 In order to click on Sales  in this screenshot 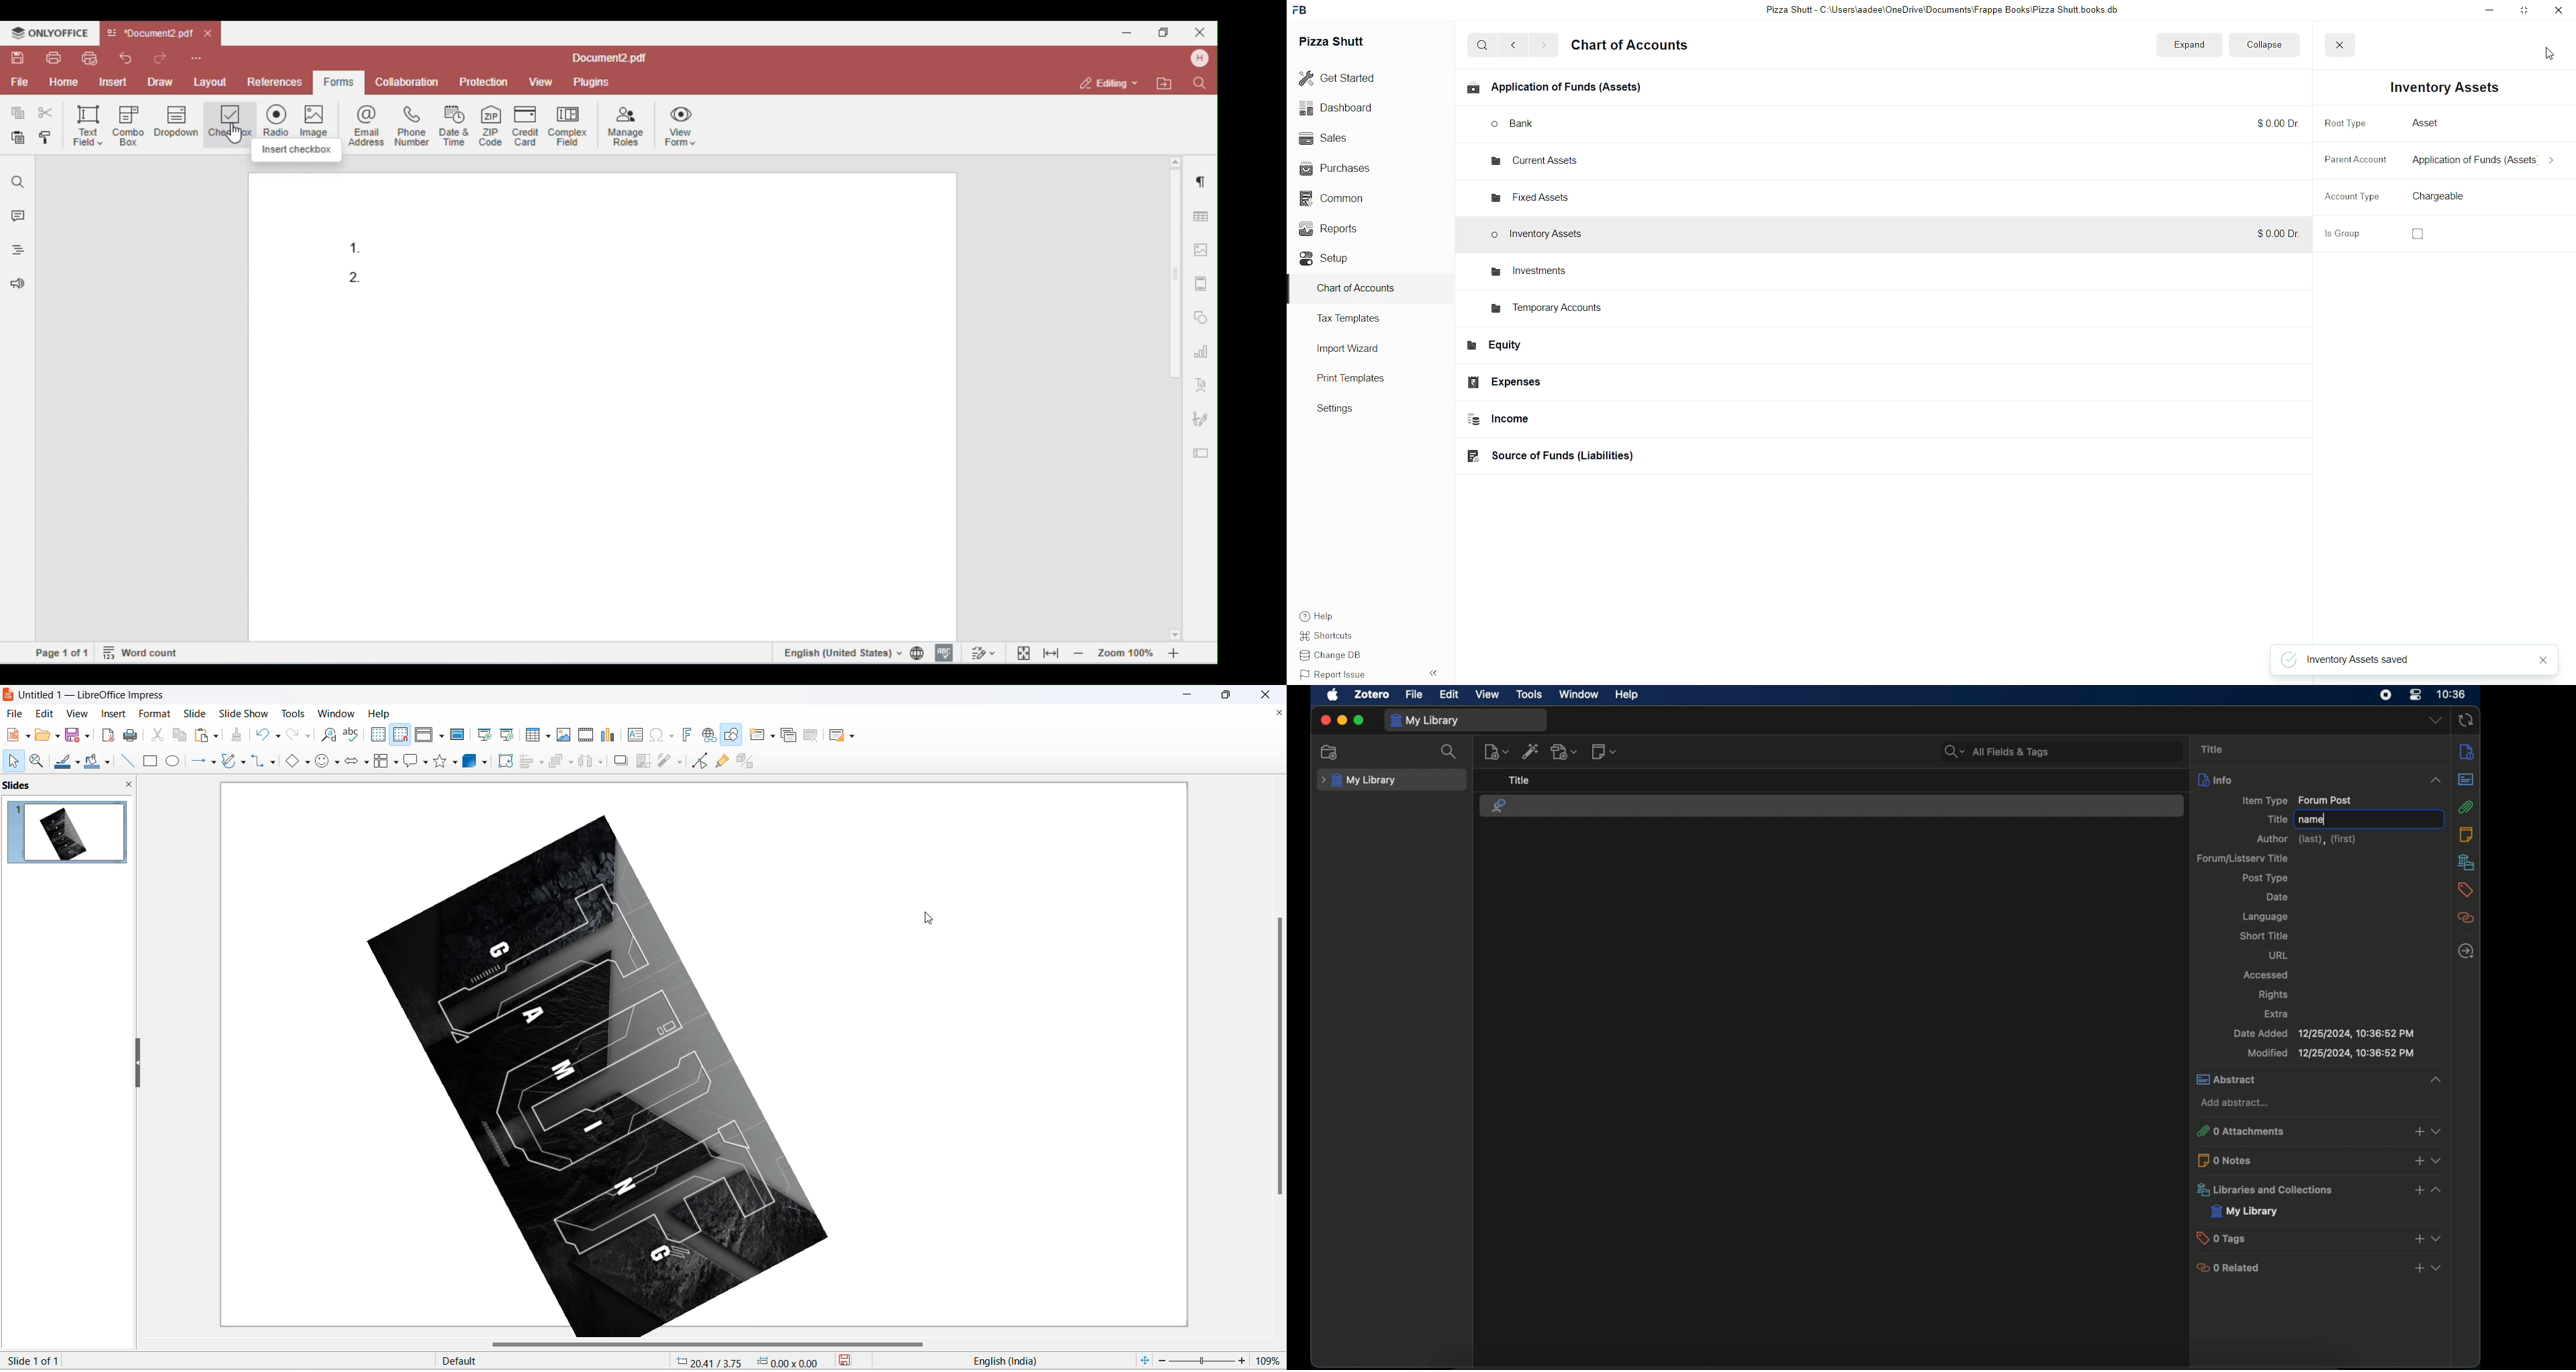, I will do `click(1344, 139)`.